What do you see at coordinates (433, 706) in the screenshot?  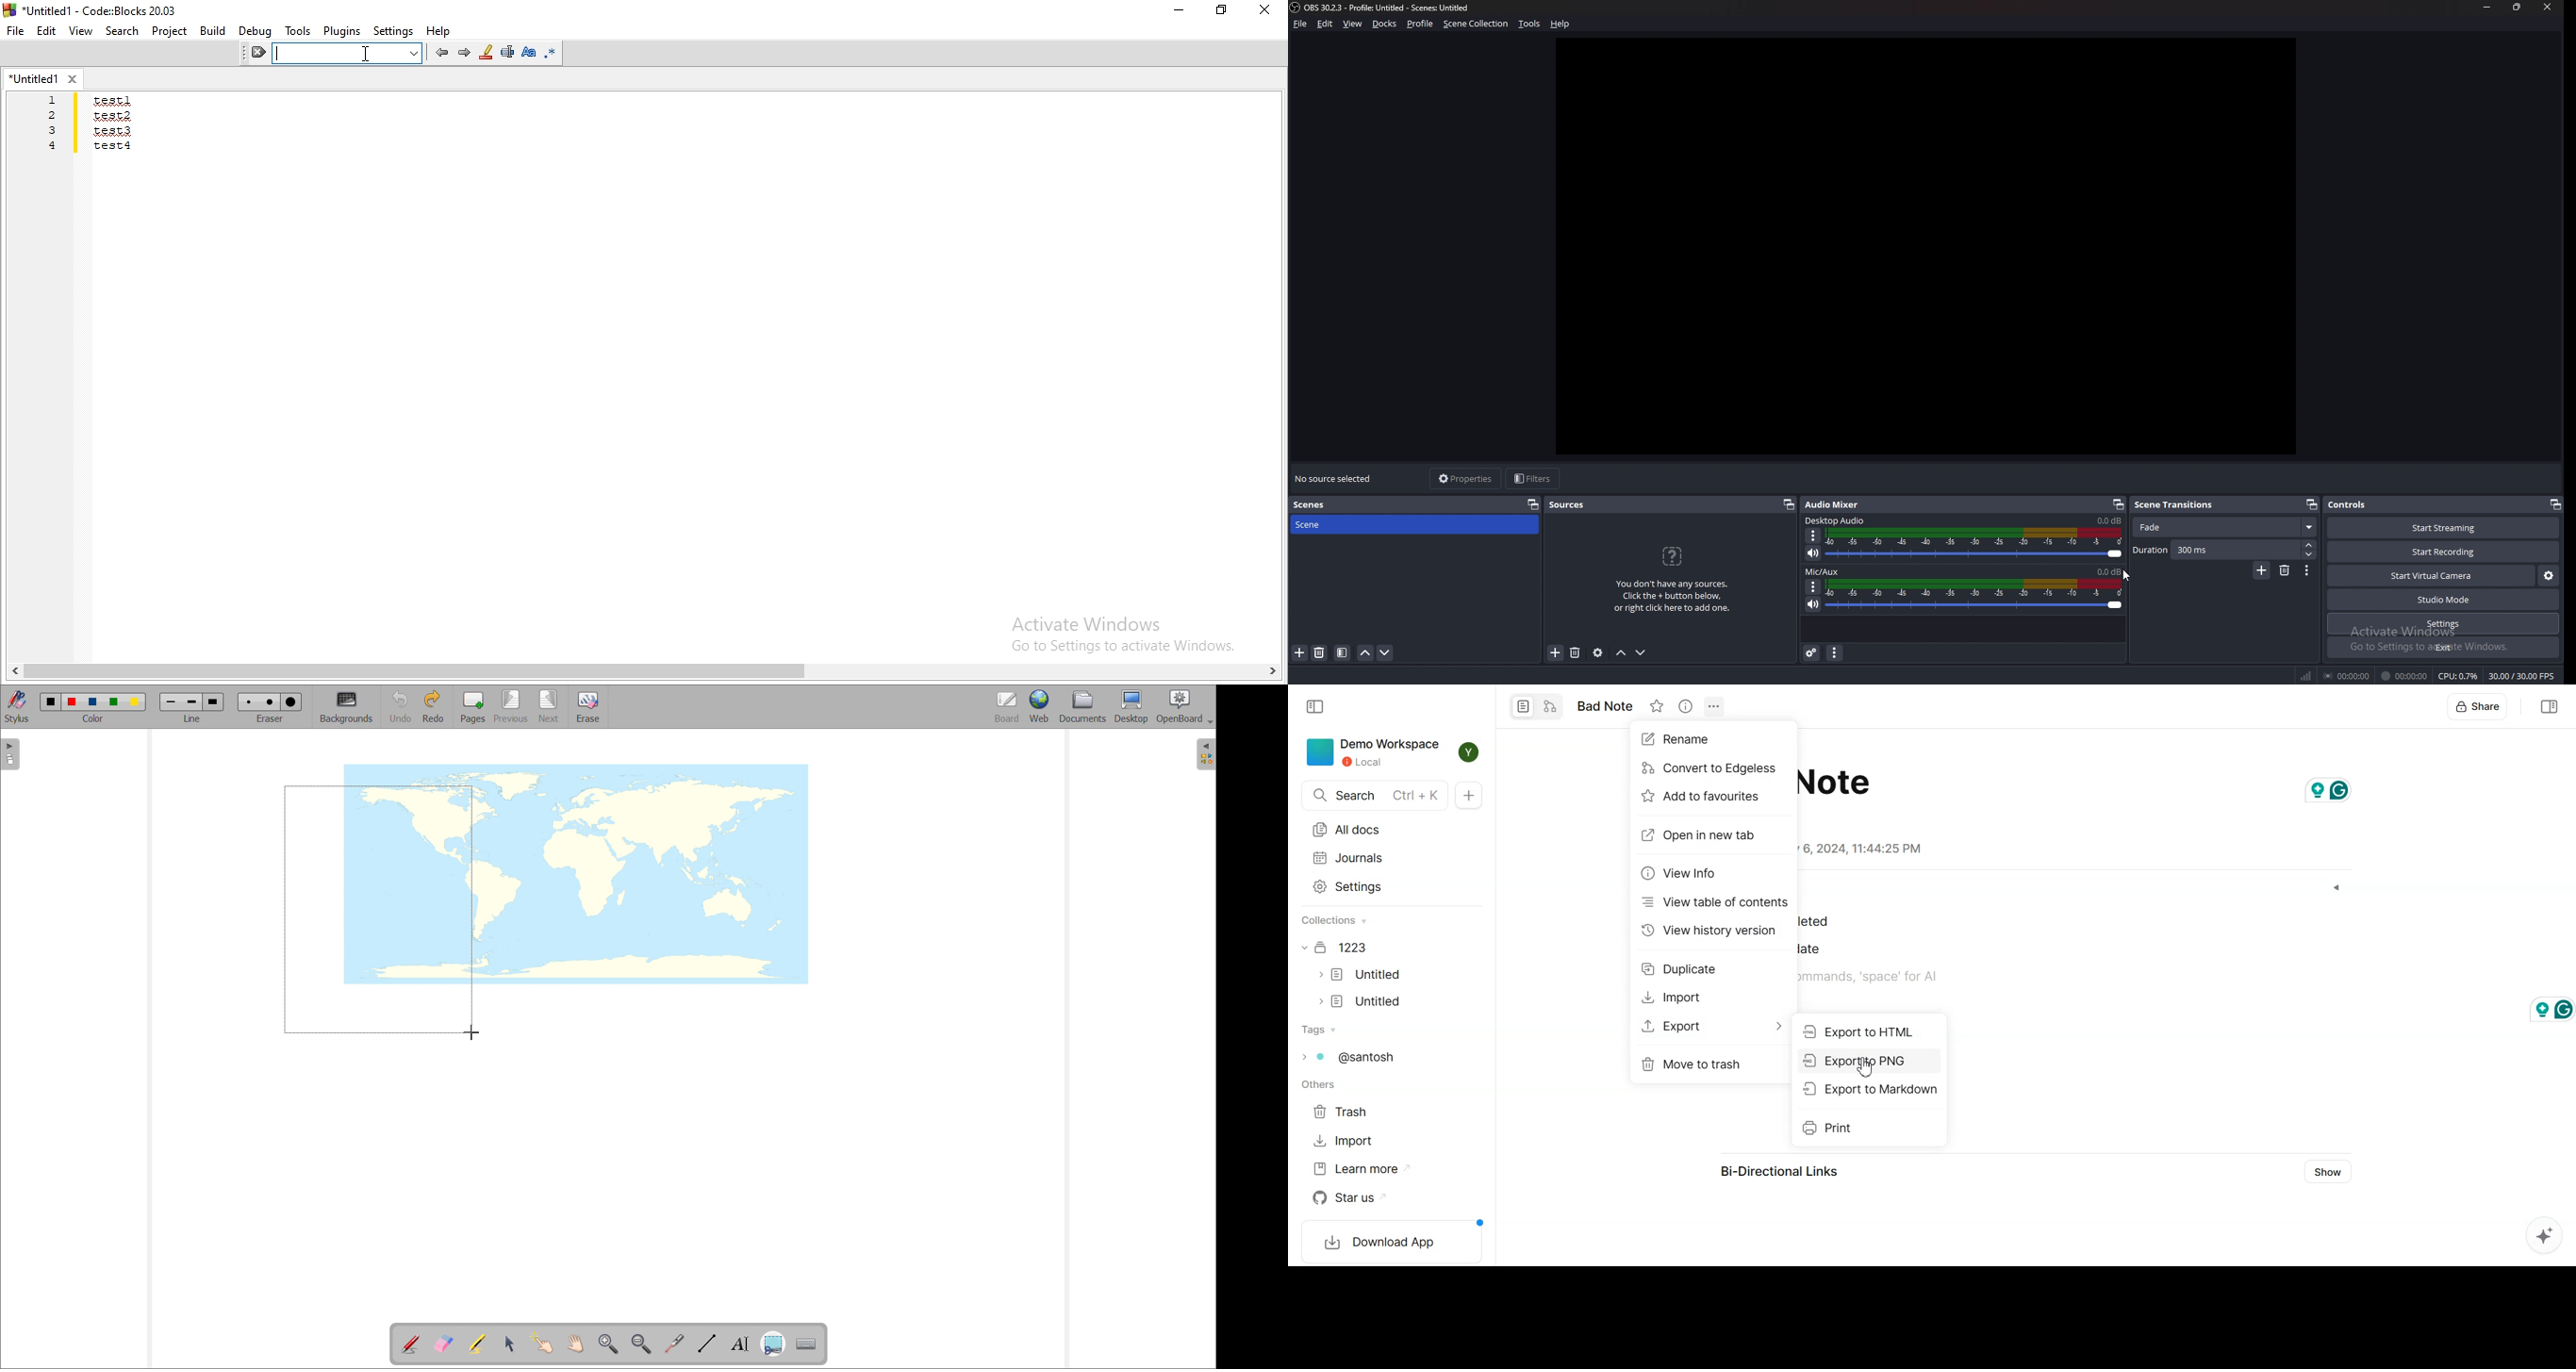 I see `redo` at bounding box center [433, 706].